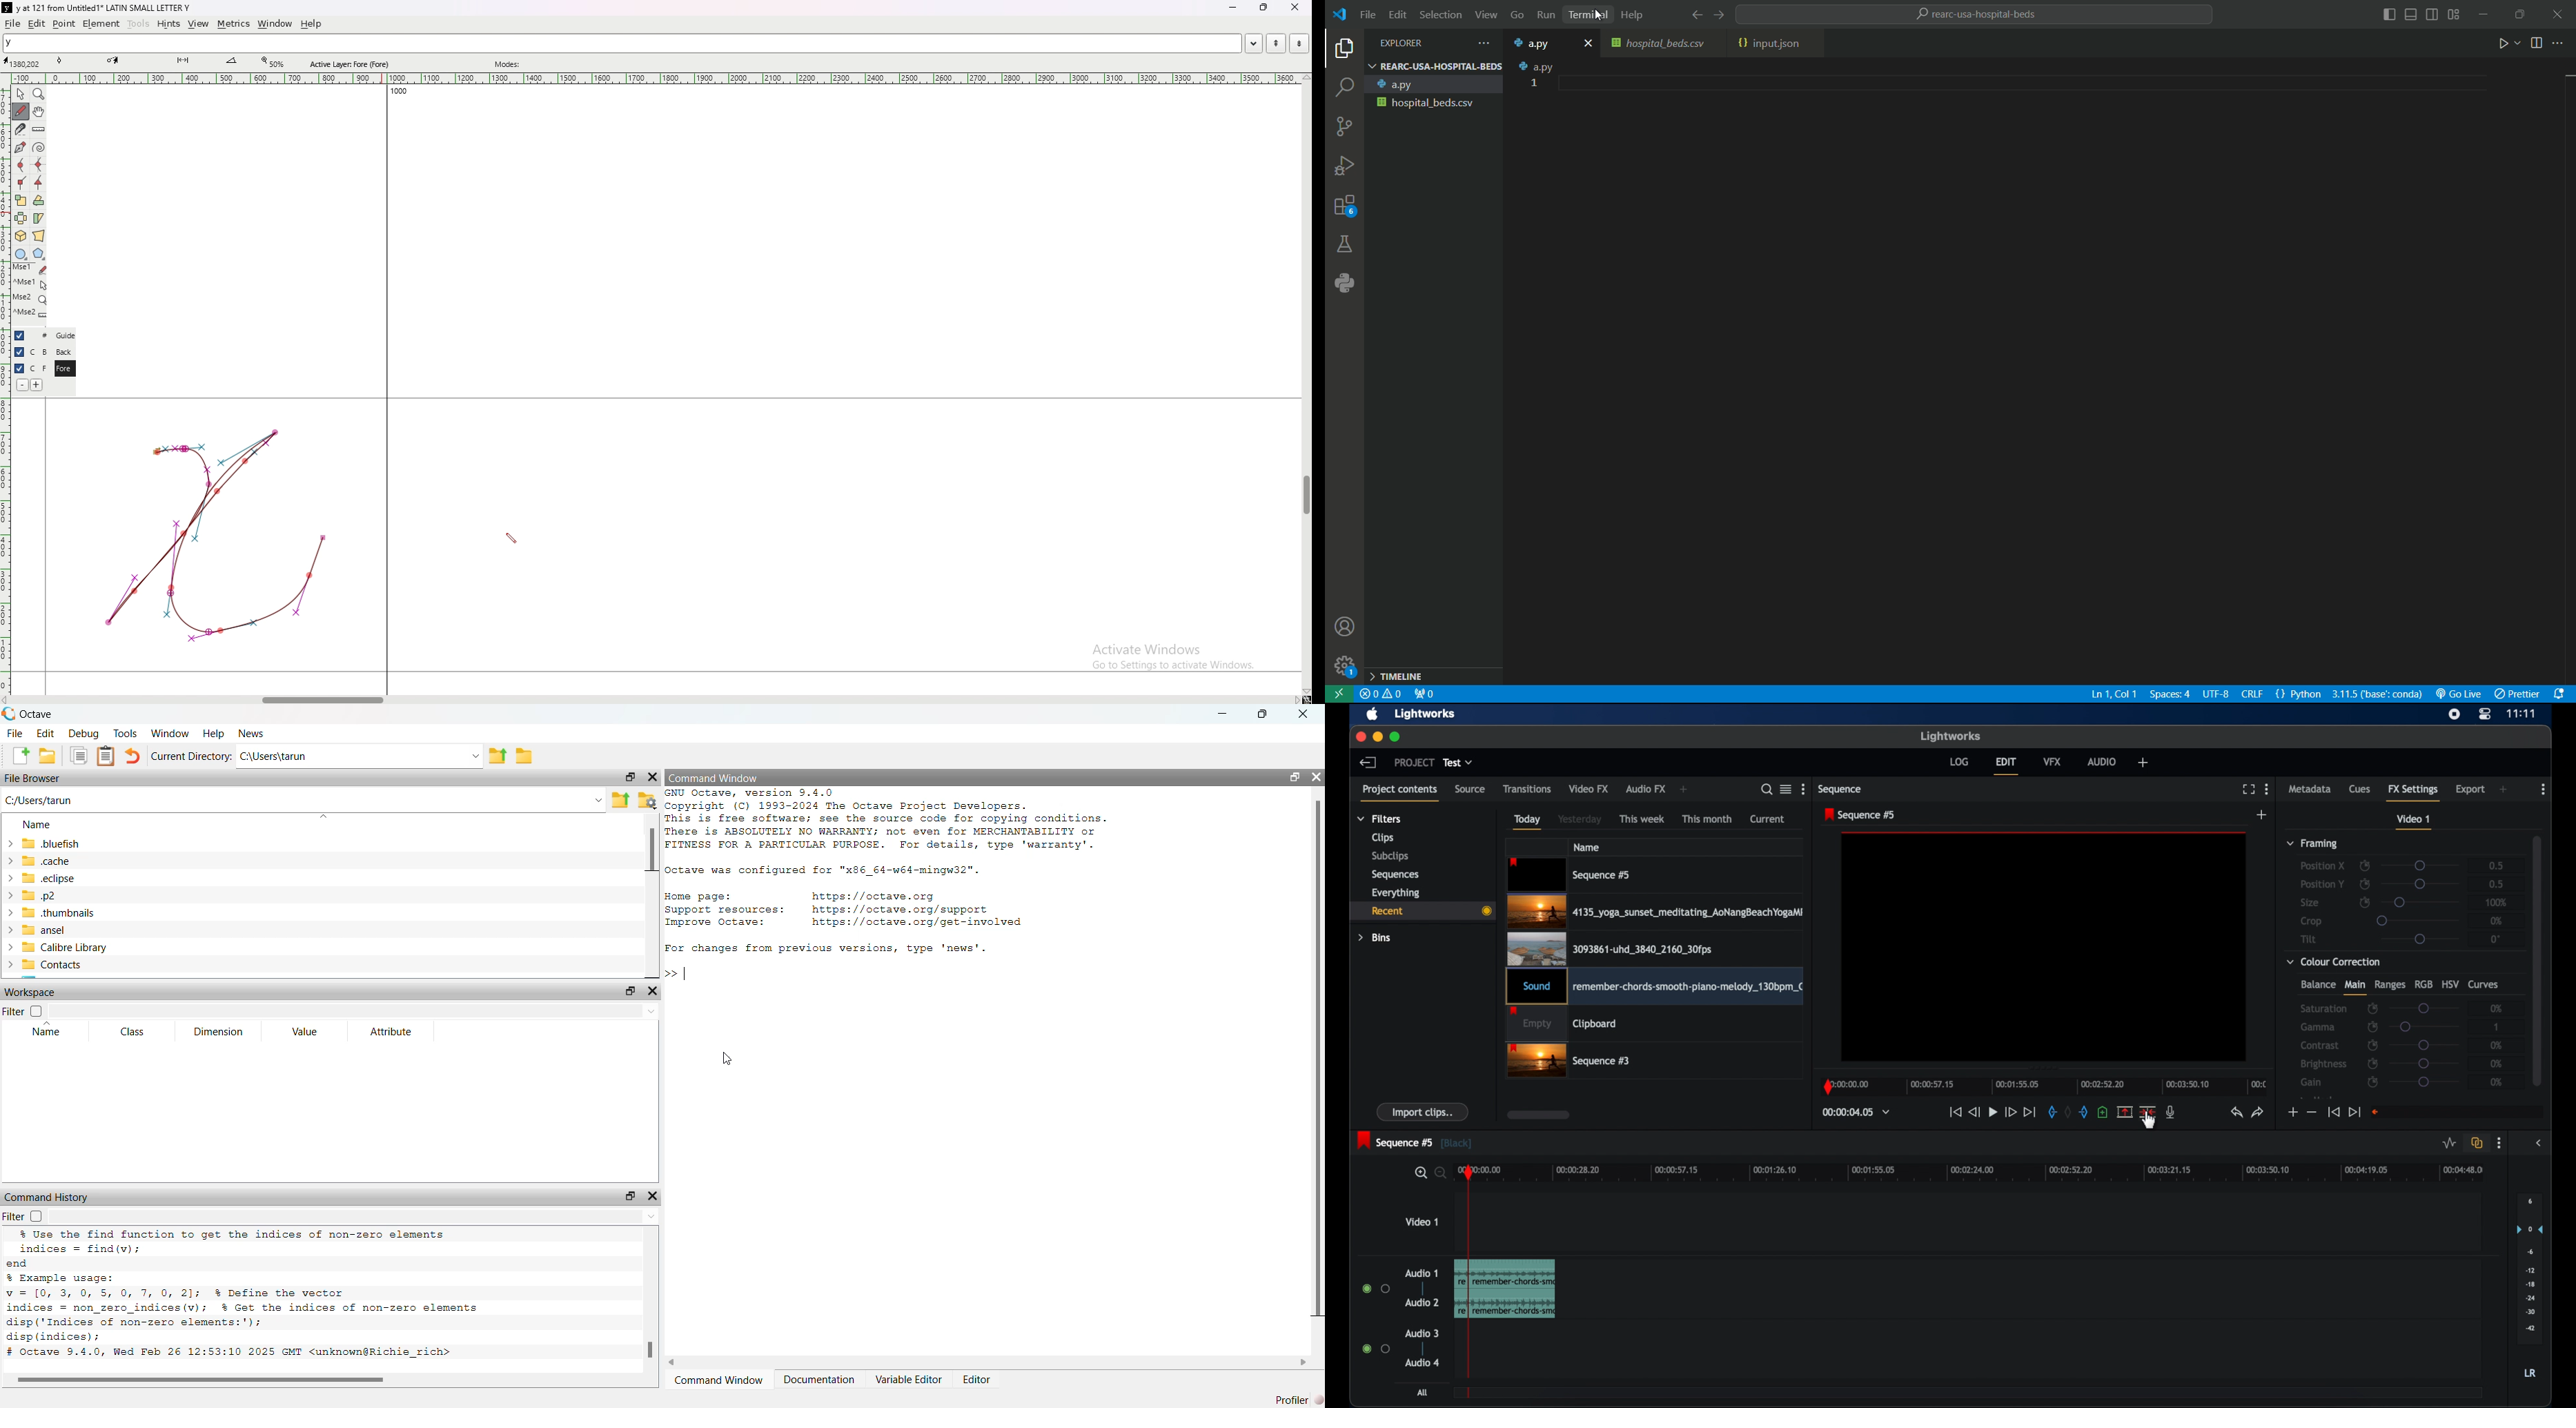 The height and width of the screenshot is (1428, 2576). I want to click on a.py, so click(1537, 66).